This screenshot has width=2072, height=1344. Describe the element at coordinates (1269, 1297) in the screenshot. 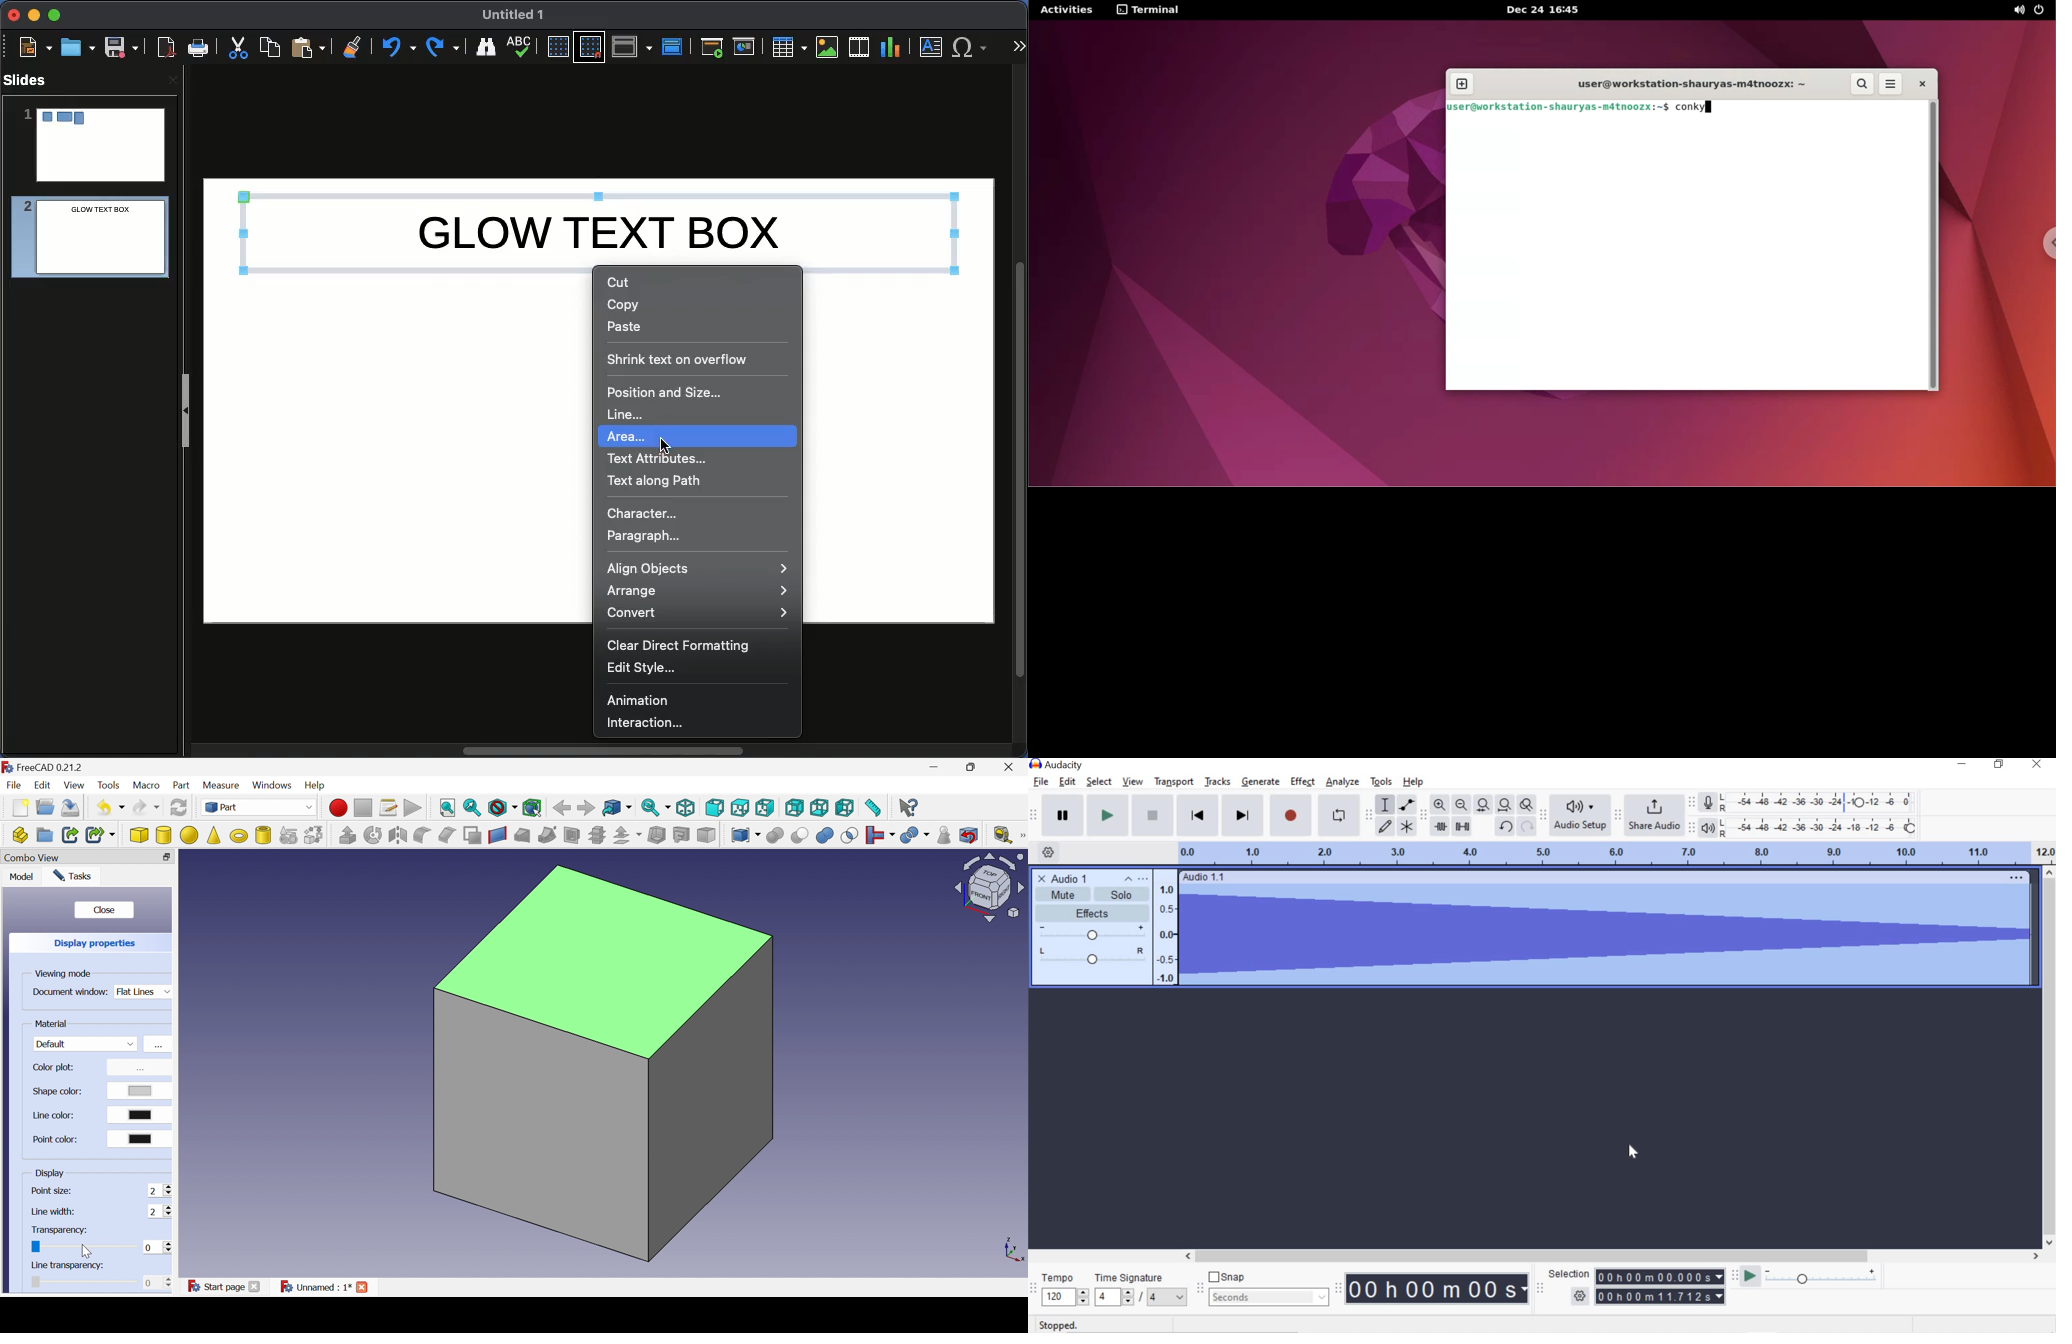

I see `seconds` at that location.